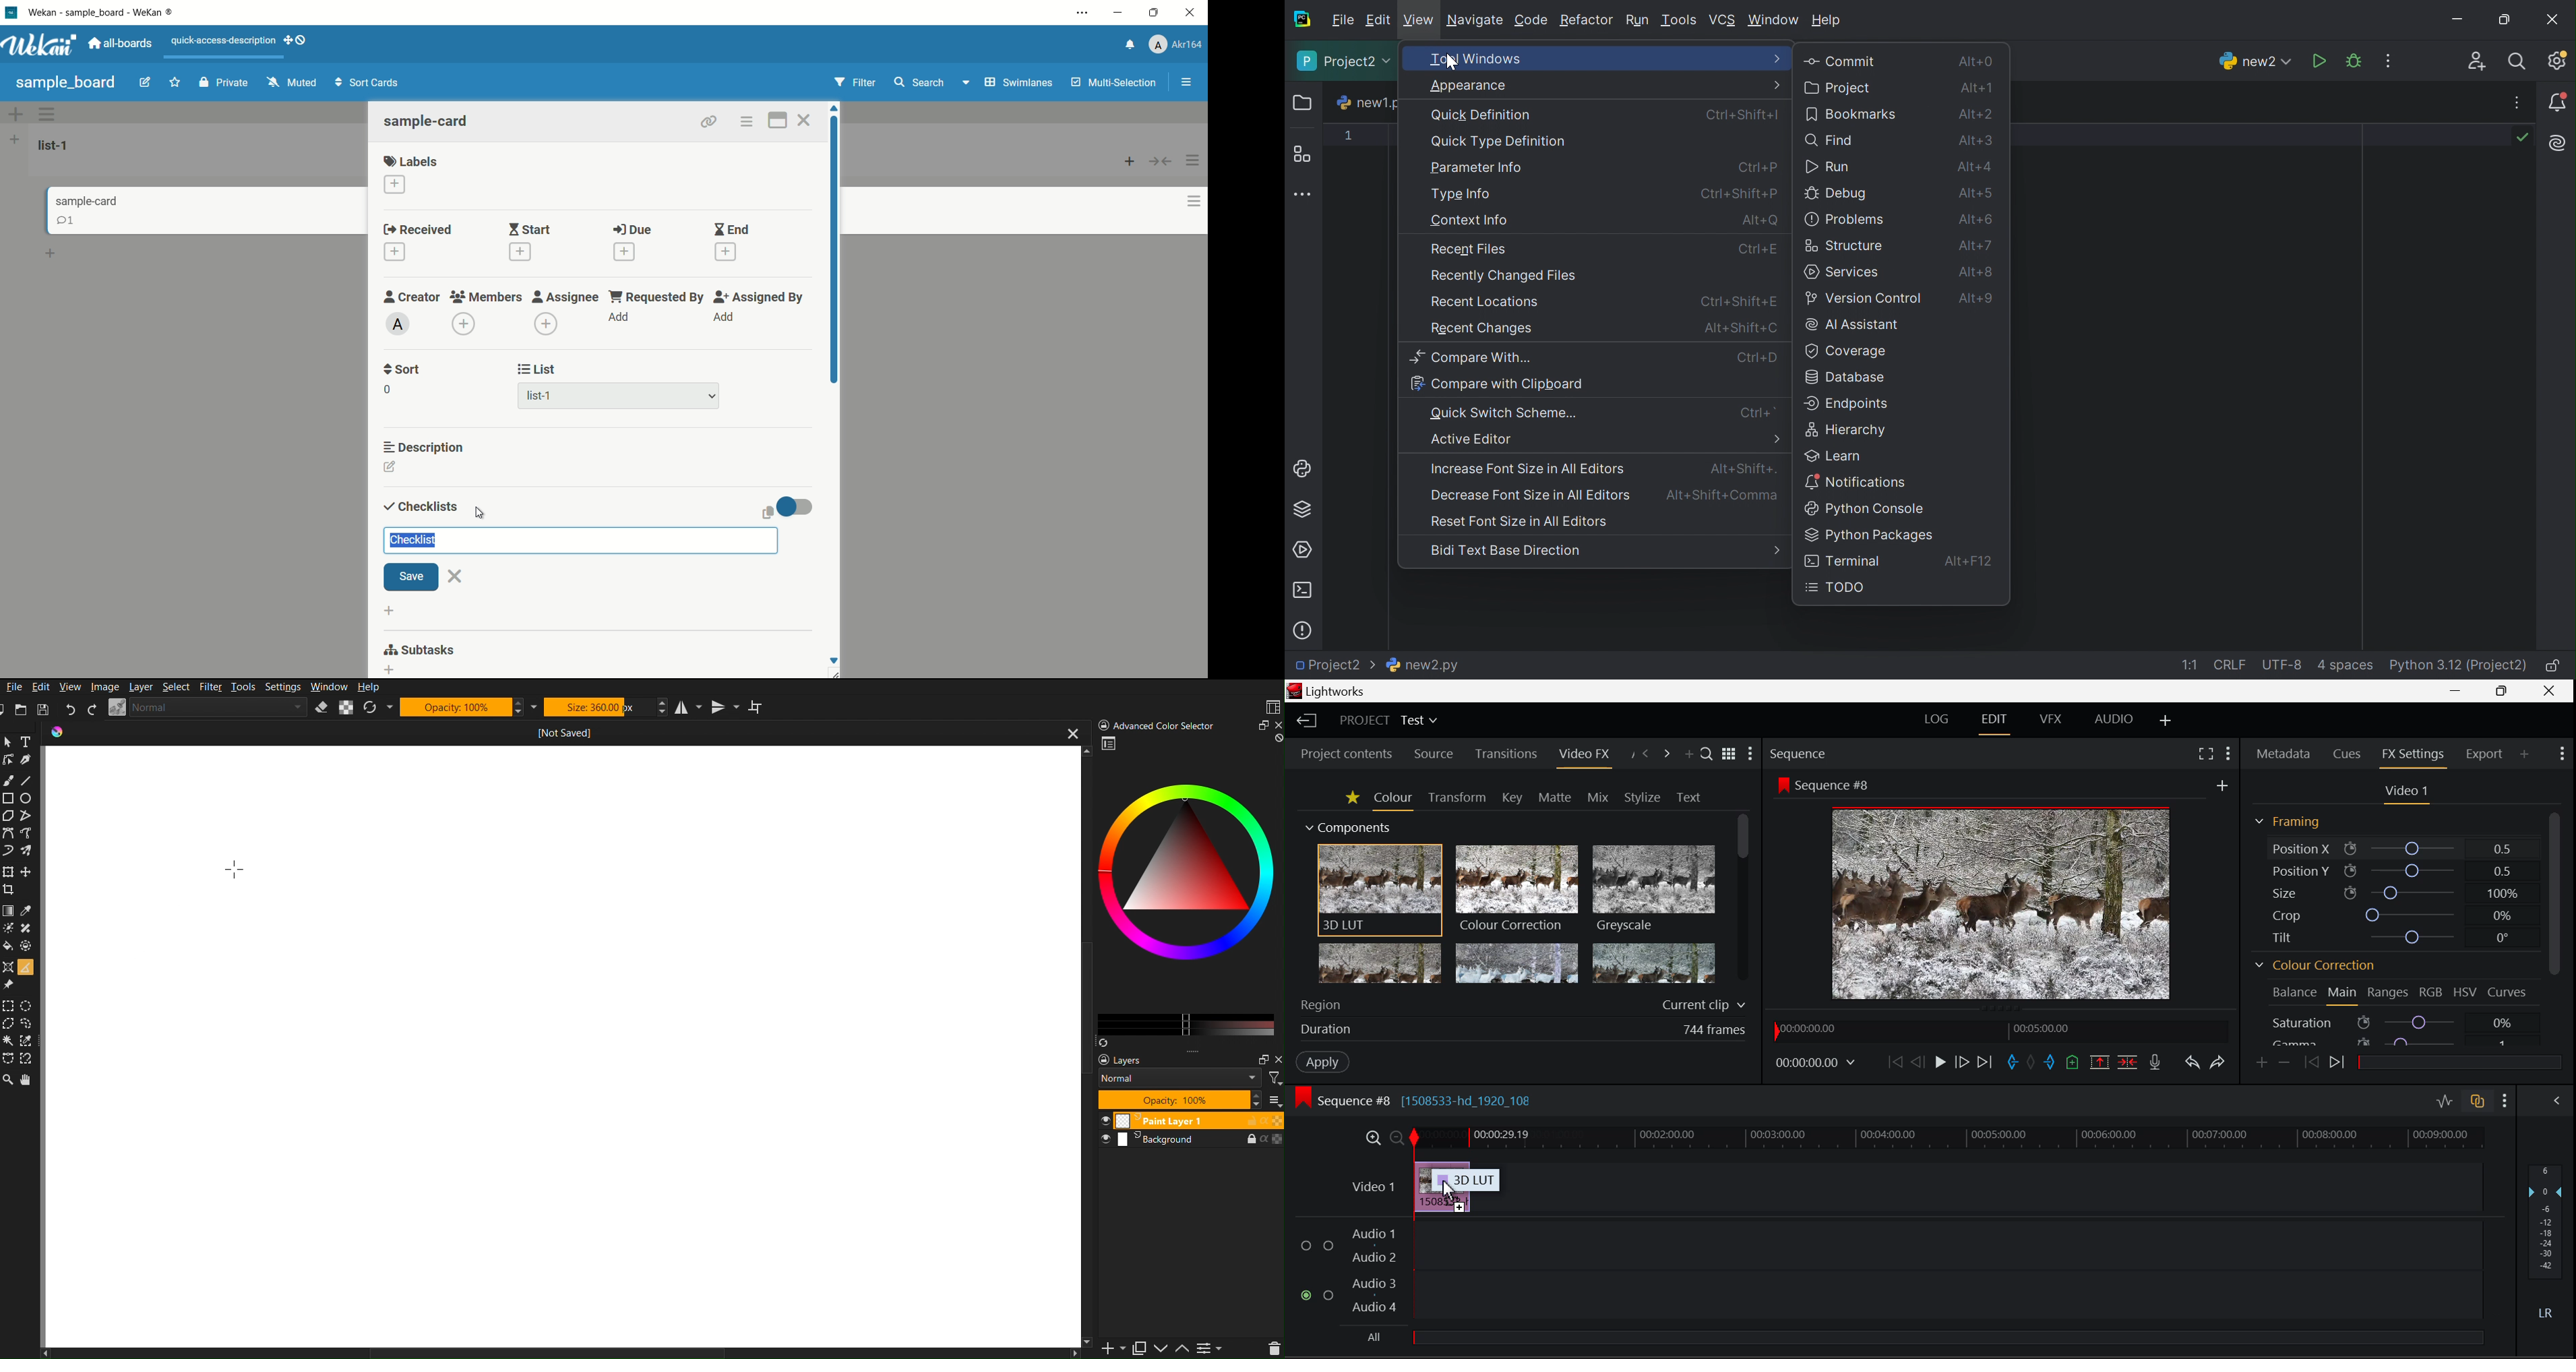  Describe the element at coordinates (28, 1041) in the screenshot. I see `Picker Marquee` at that location.